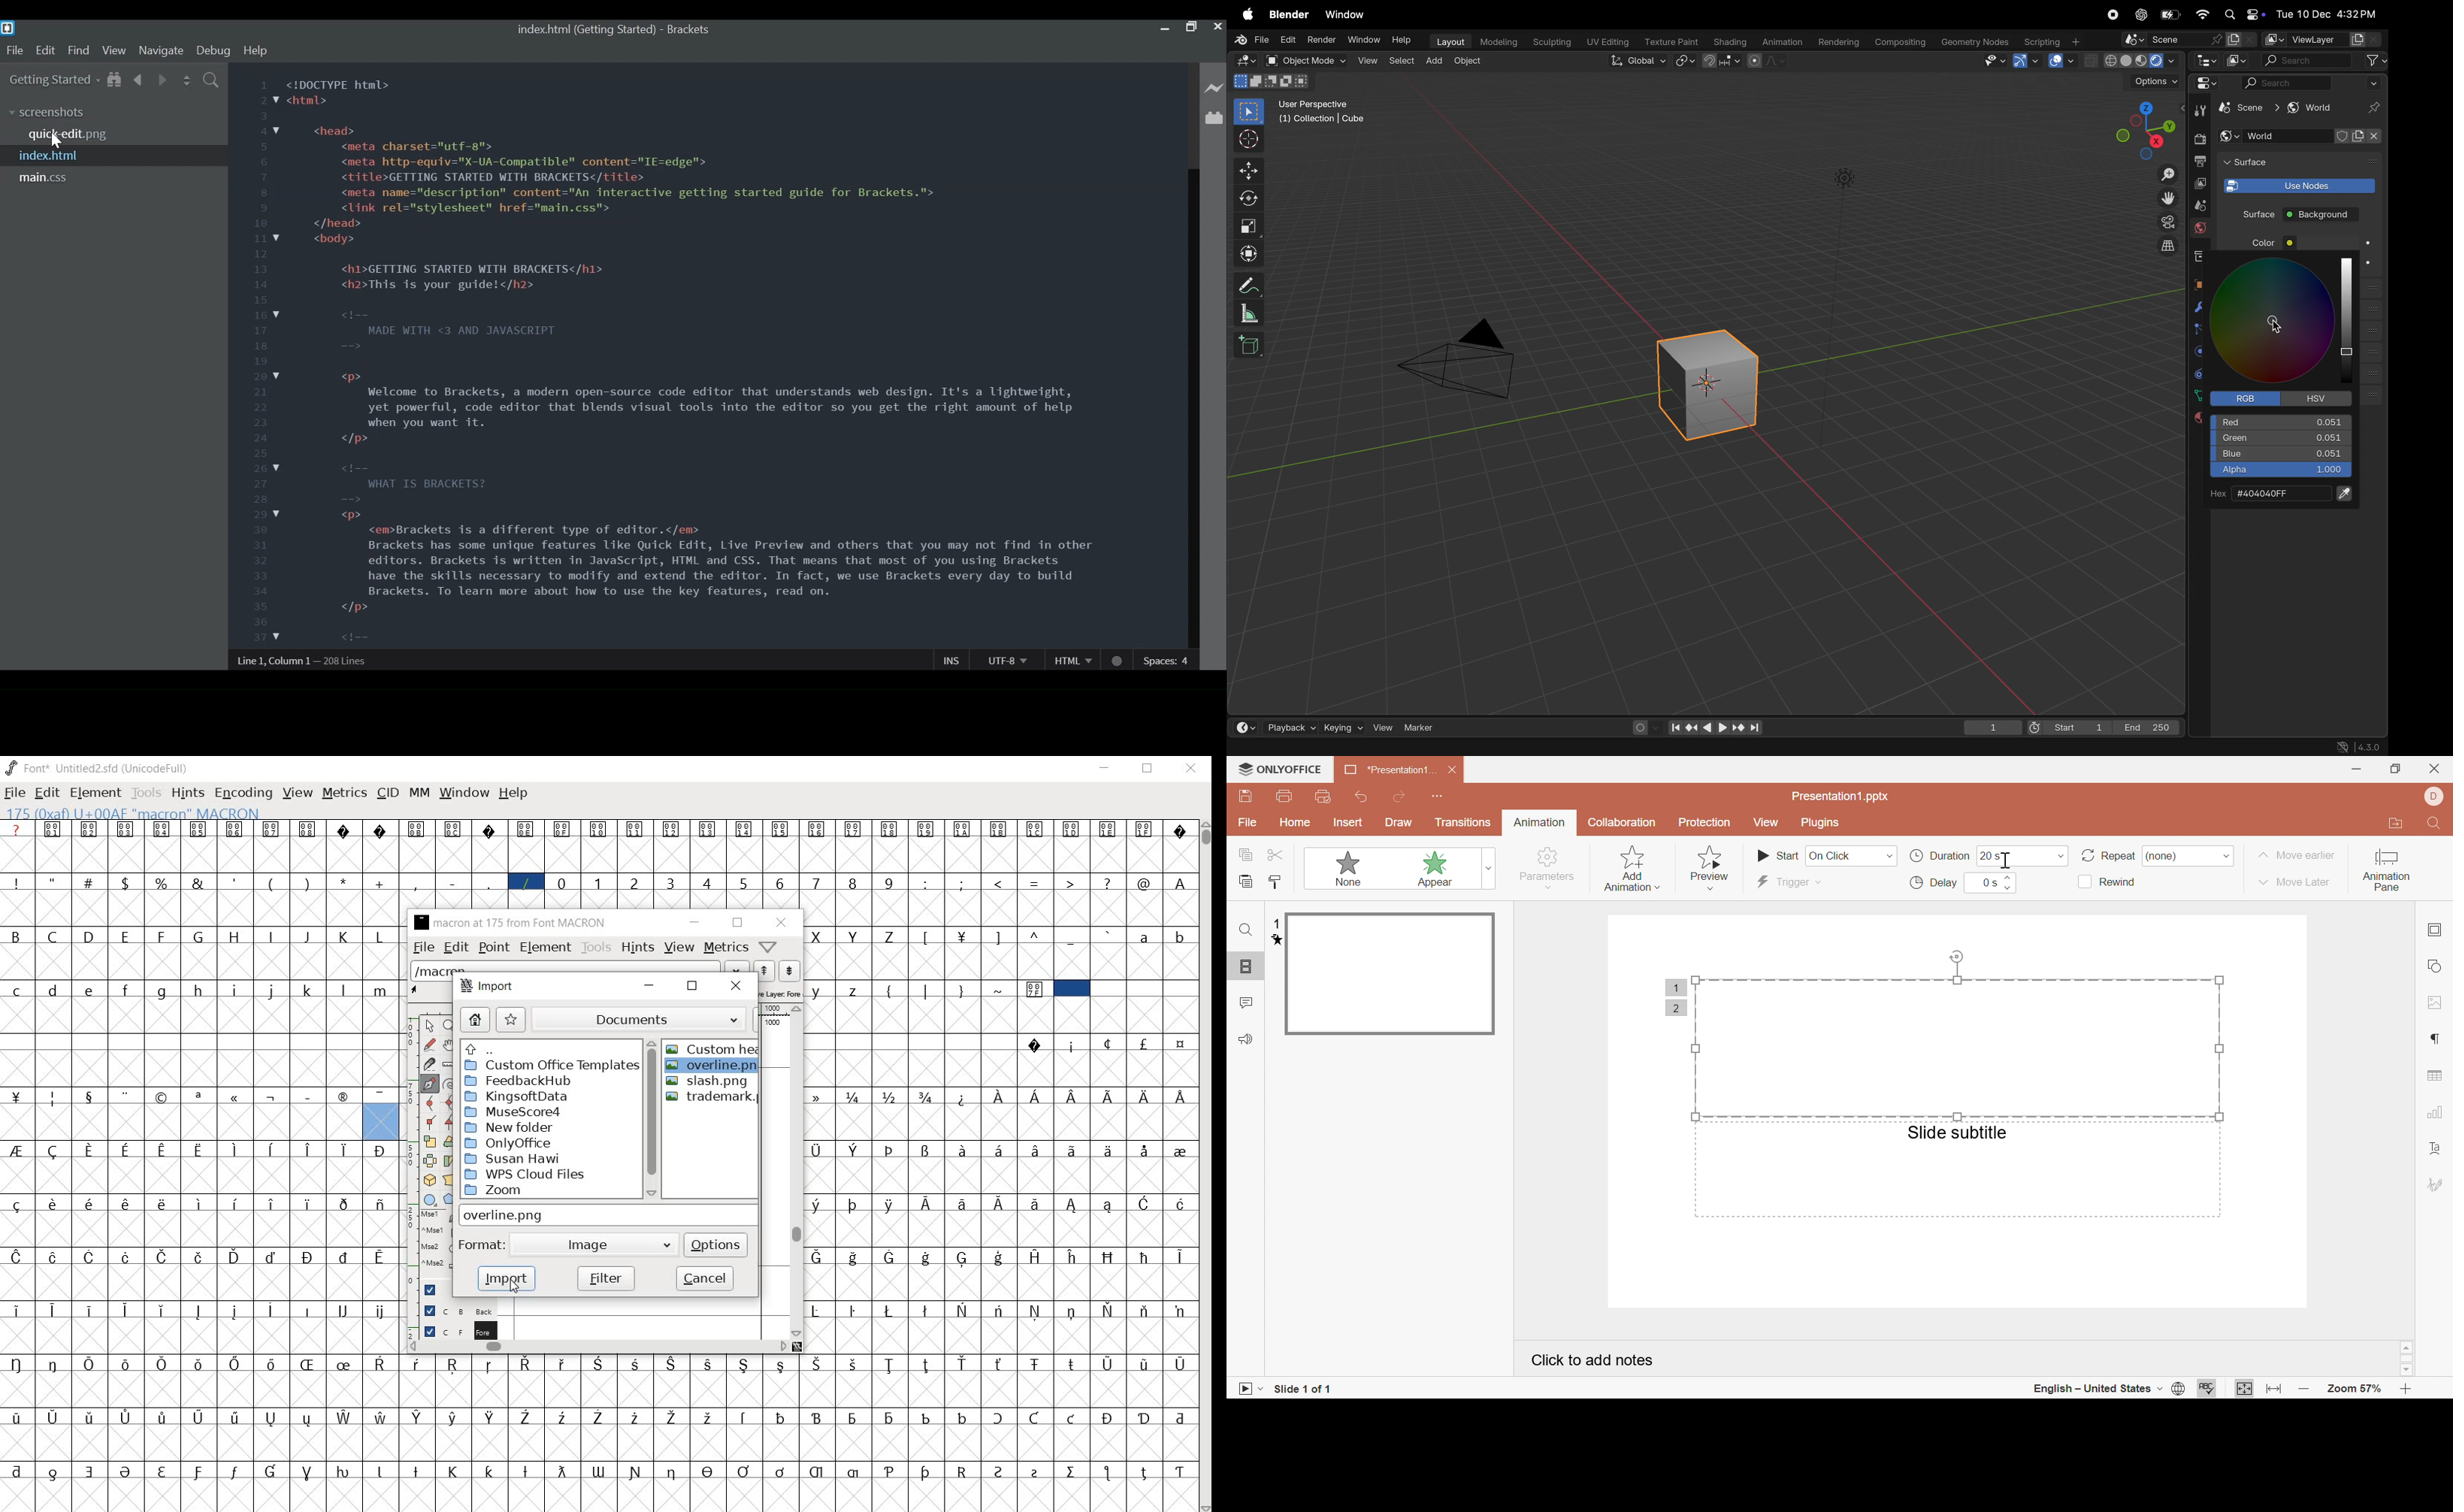  What do you see at coordinates (475, 1020) in the screenshot?
I see `home` at bounding box center [475, 1020].